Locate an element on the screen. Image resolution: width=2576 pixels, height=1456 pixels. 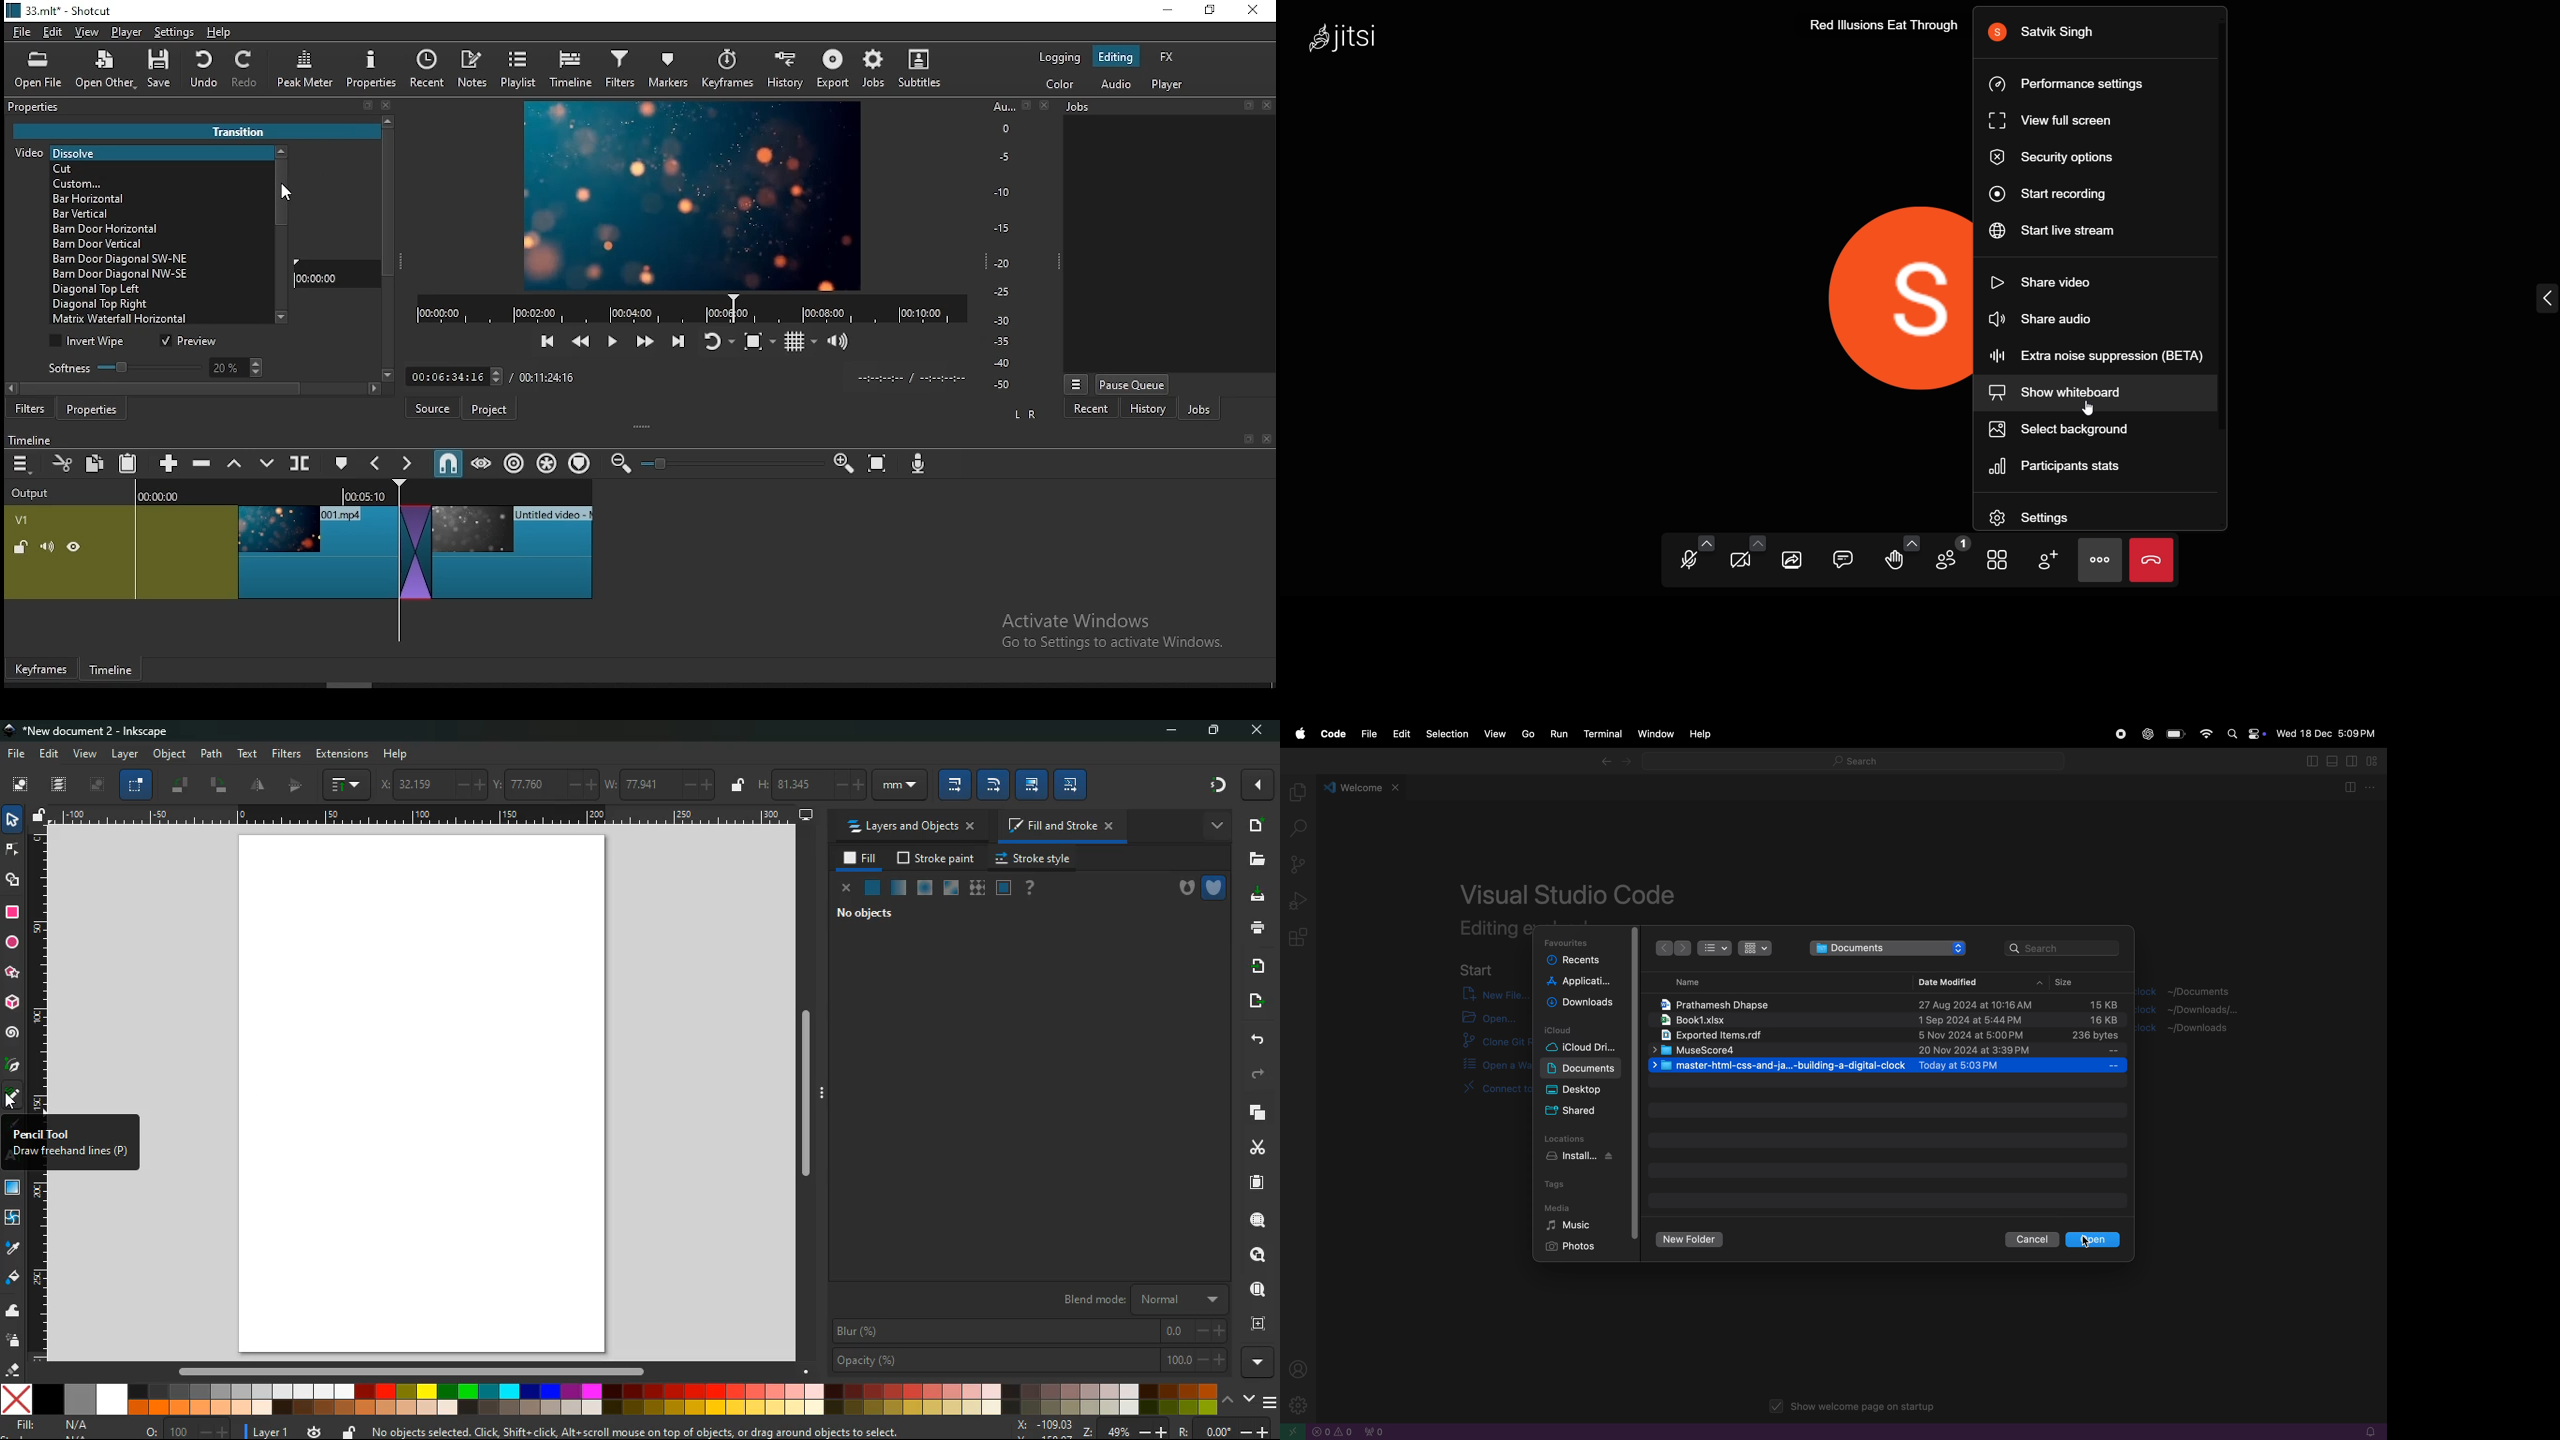
new is located at coordinates (1257, 825).